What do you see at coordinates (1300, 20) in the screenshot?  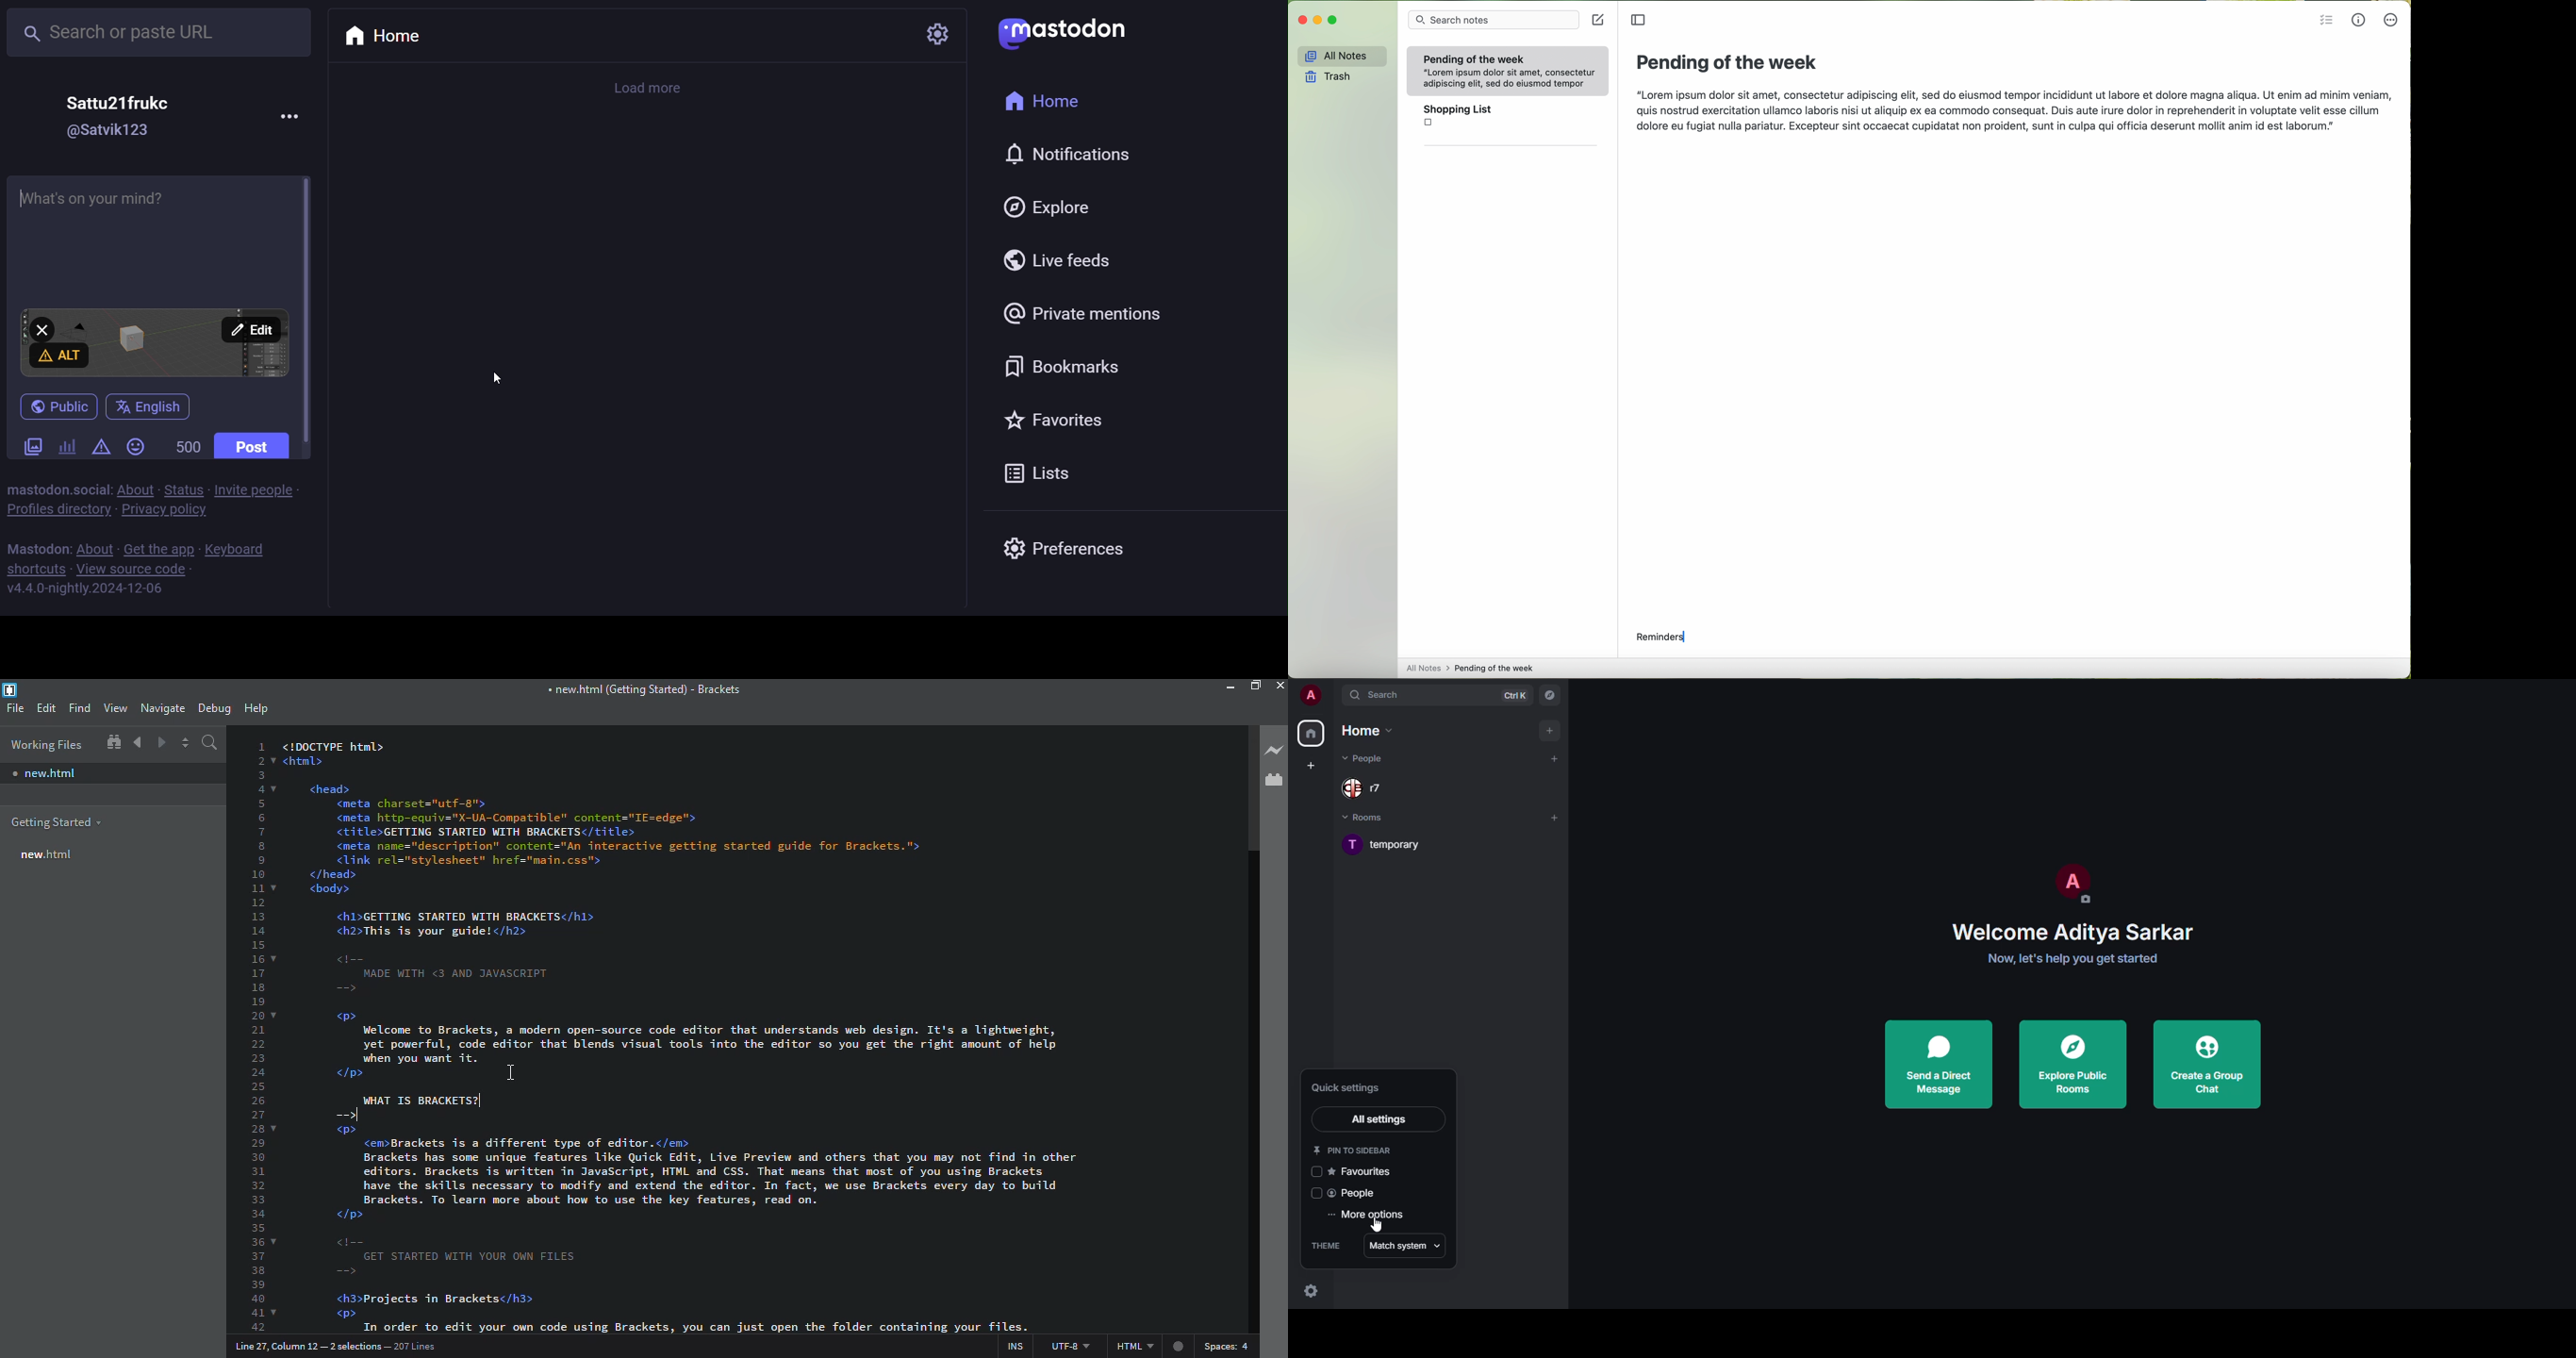 I see `close program` at bounding box center [1300, 20].